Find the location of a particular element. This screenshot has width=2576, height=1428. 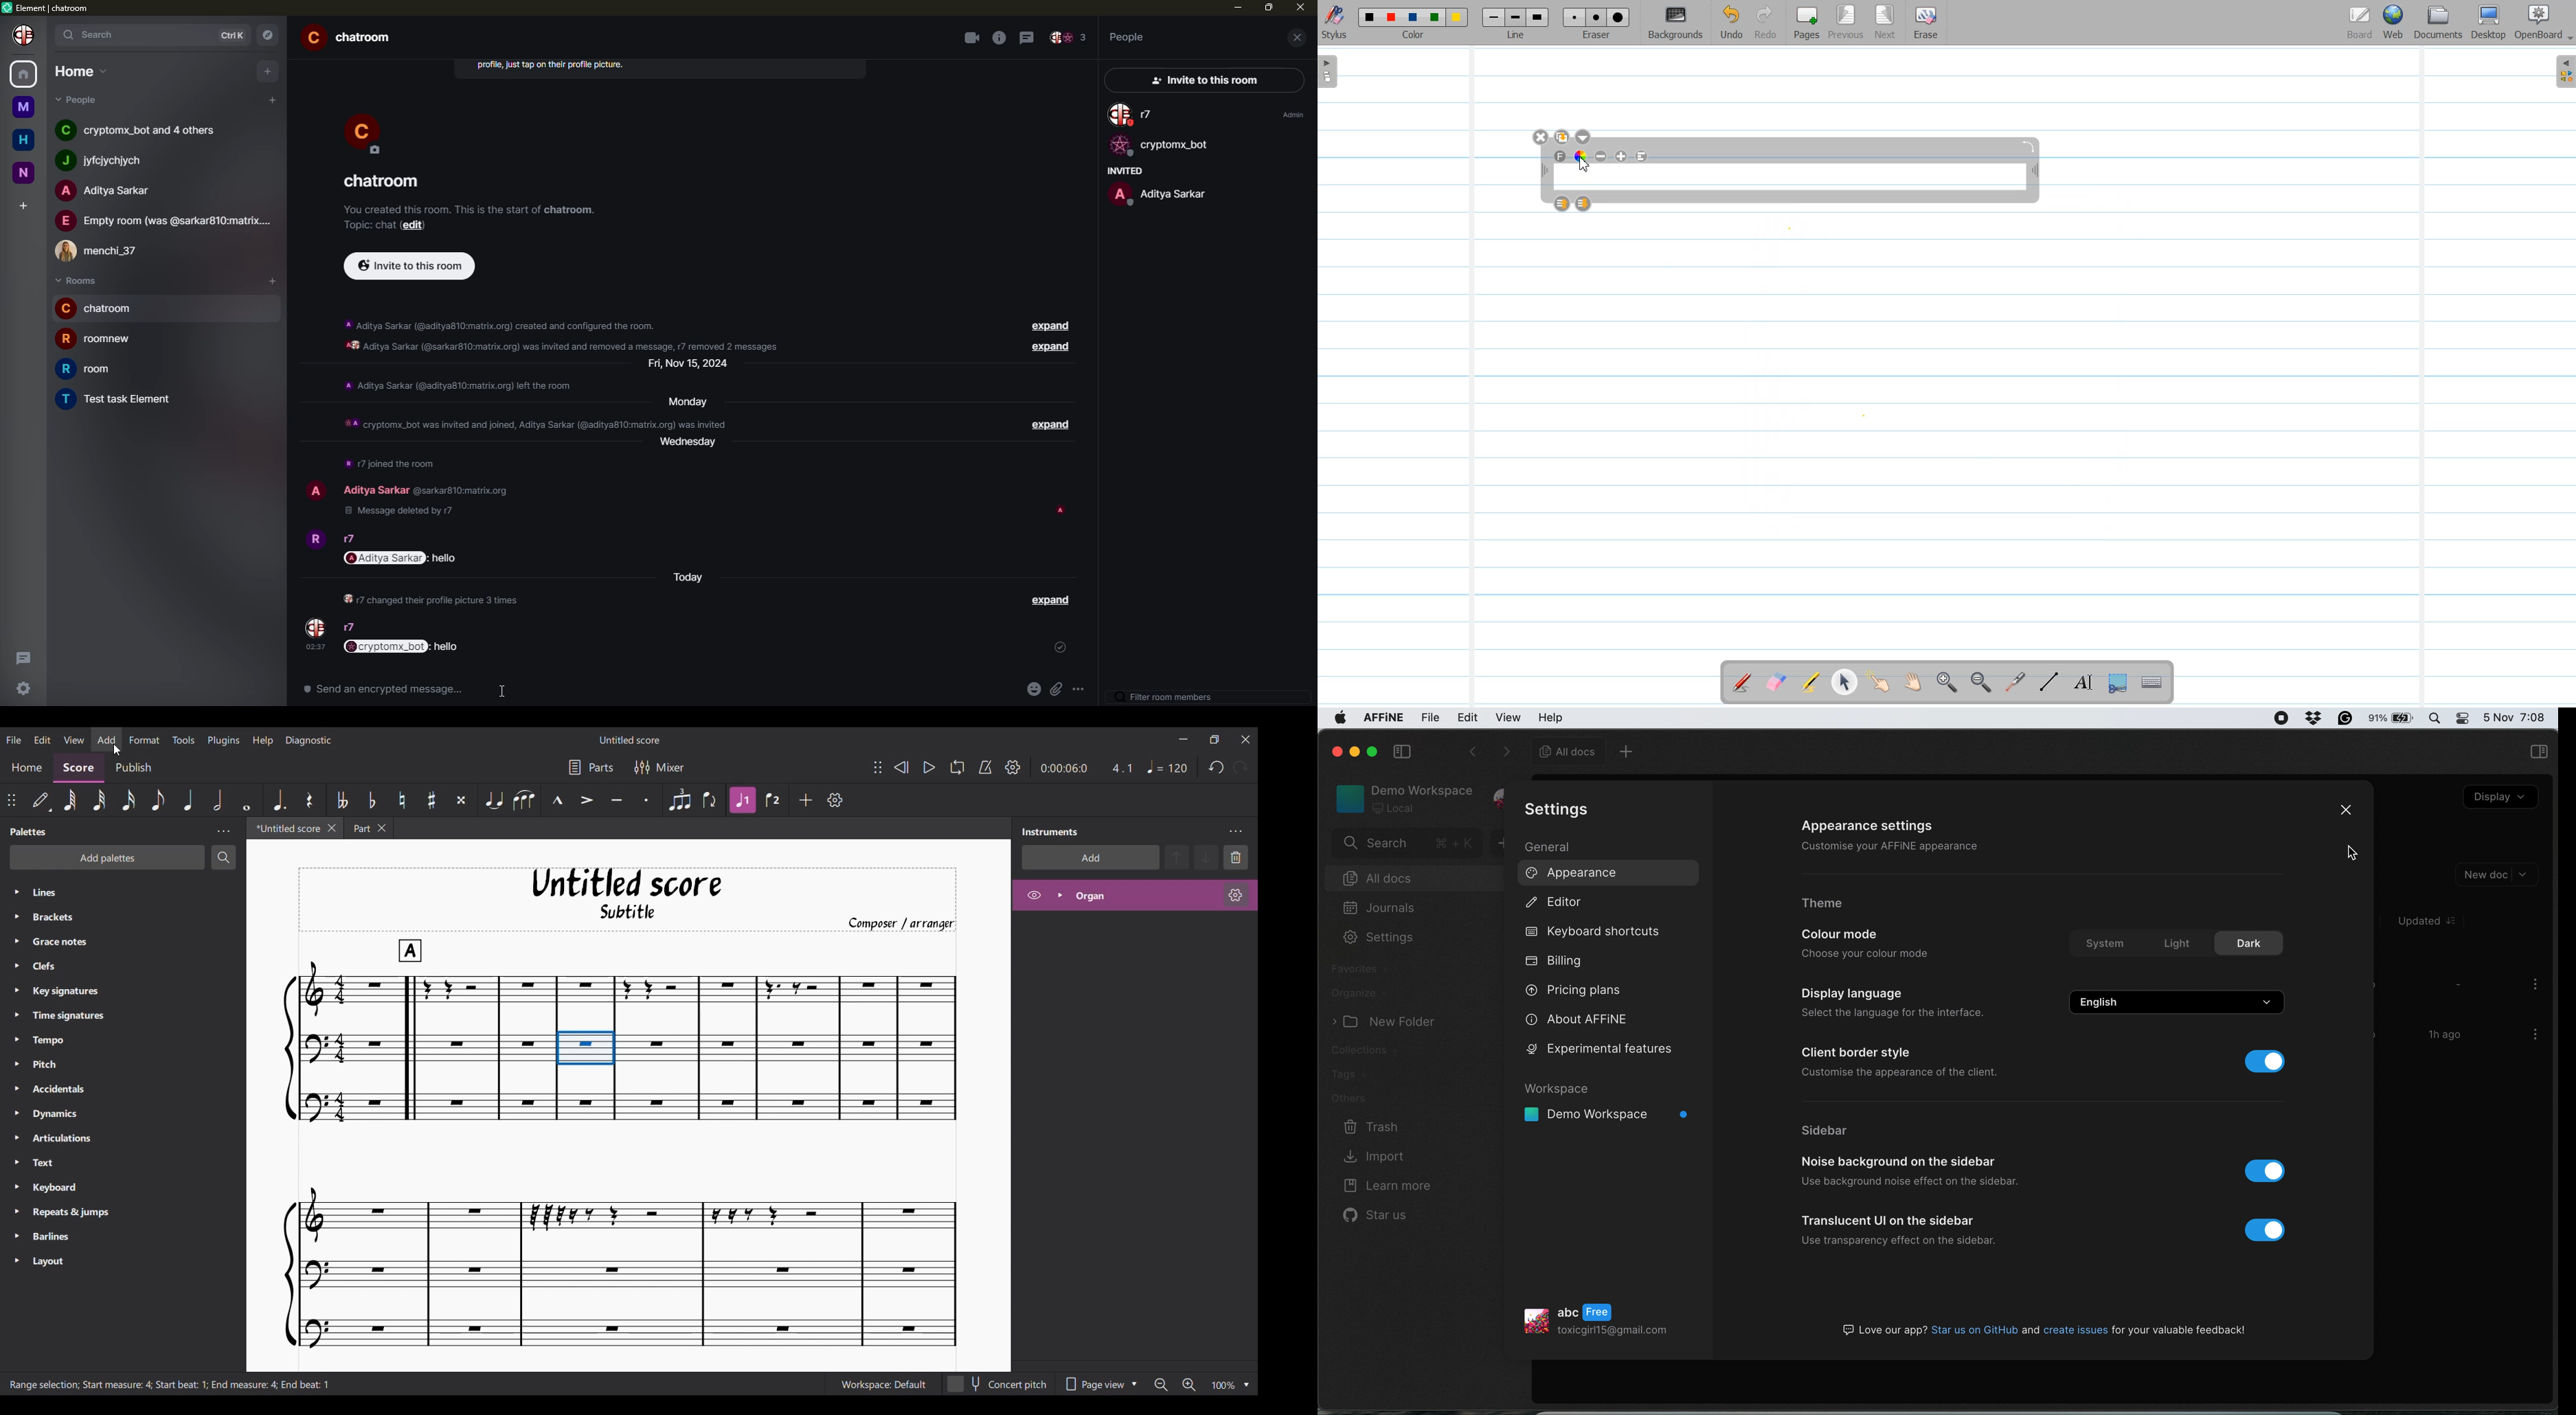

settings is located at coordinates (25, 688).